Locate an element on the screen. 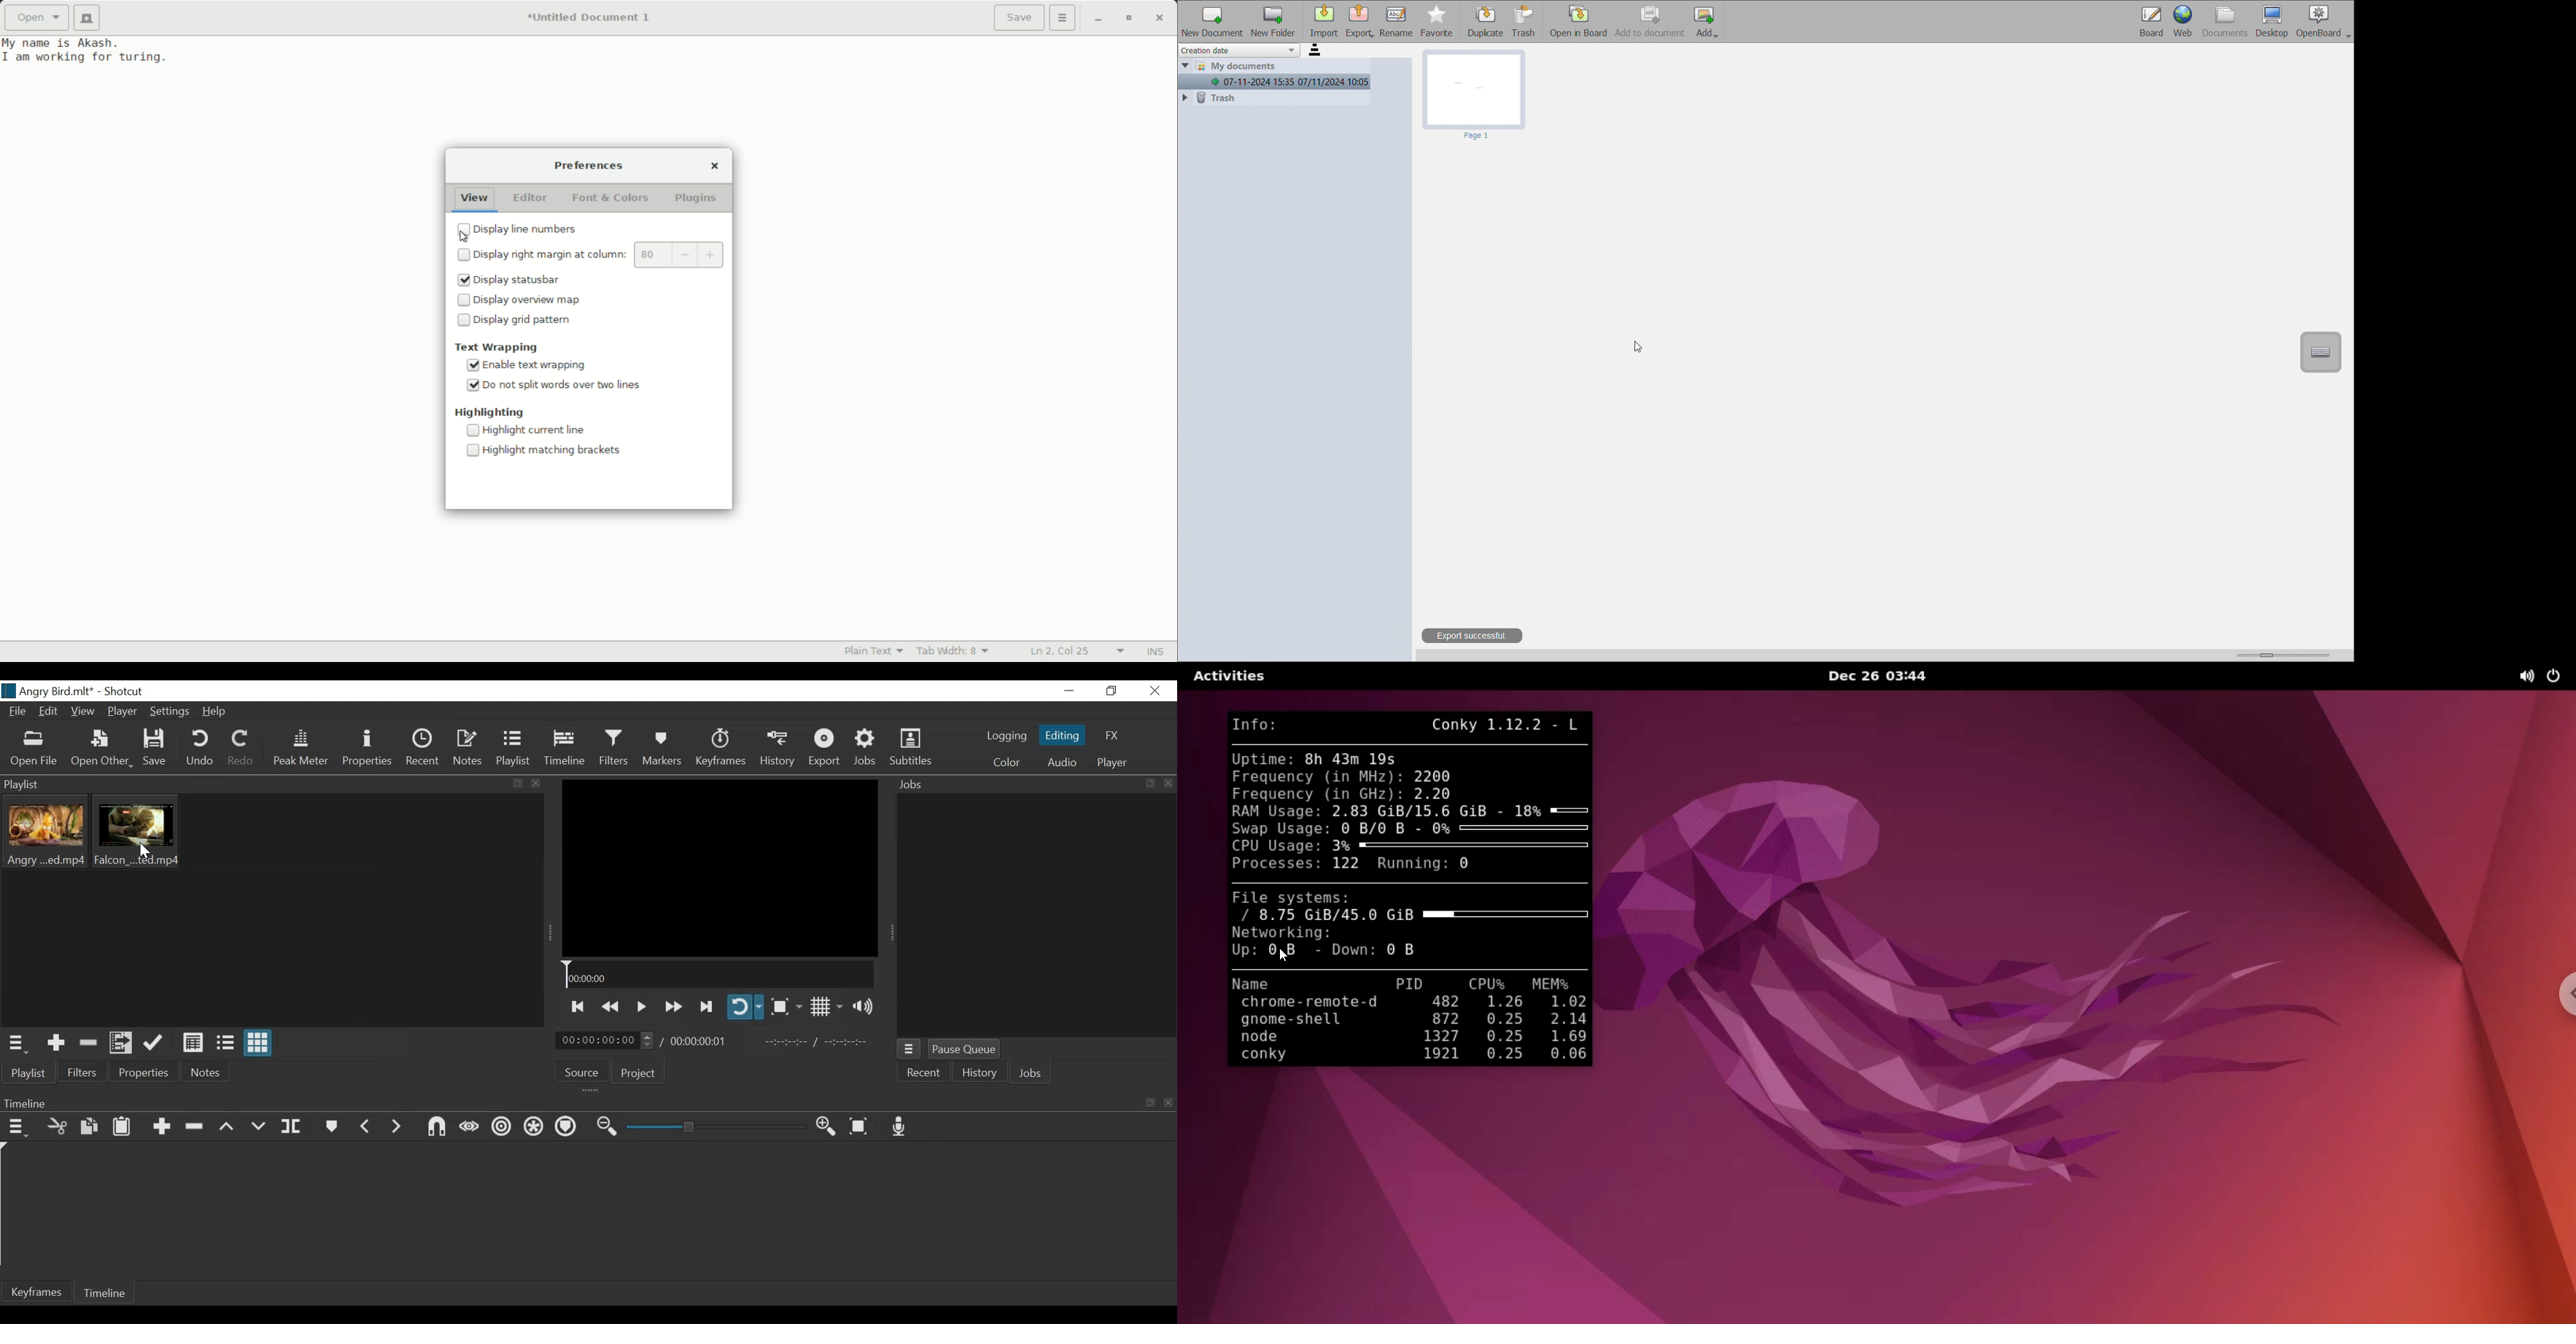 The height and width of the screenshot is (1344, 2576). ins is located at coordinates (1155, 652).